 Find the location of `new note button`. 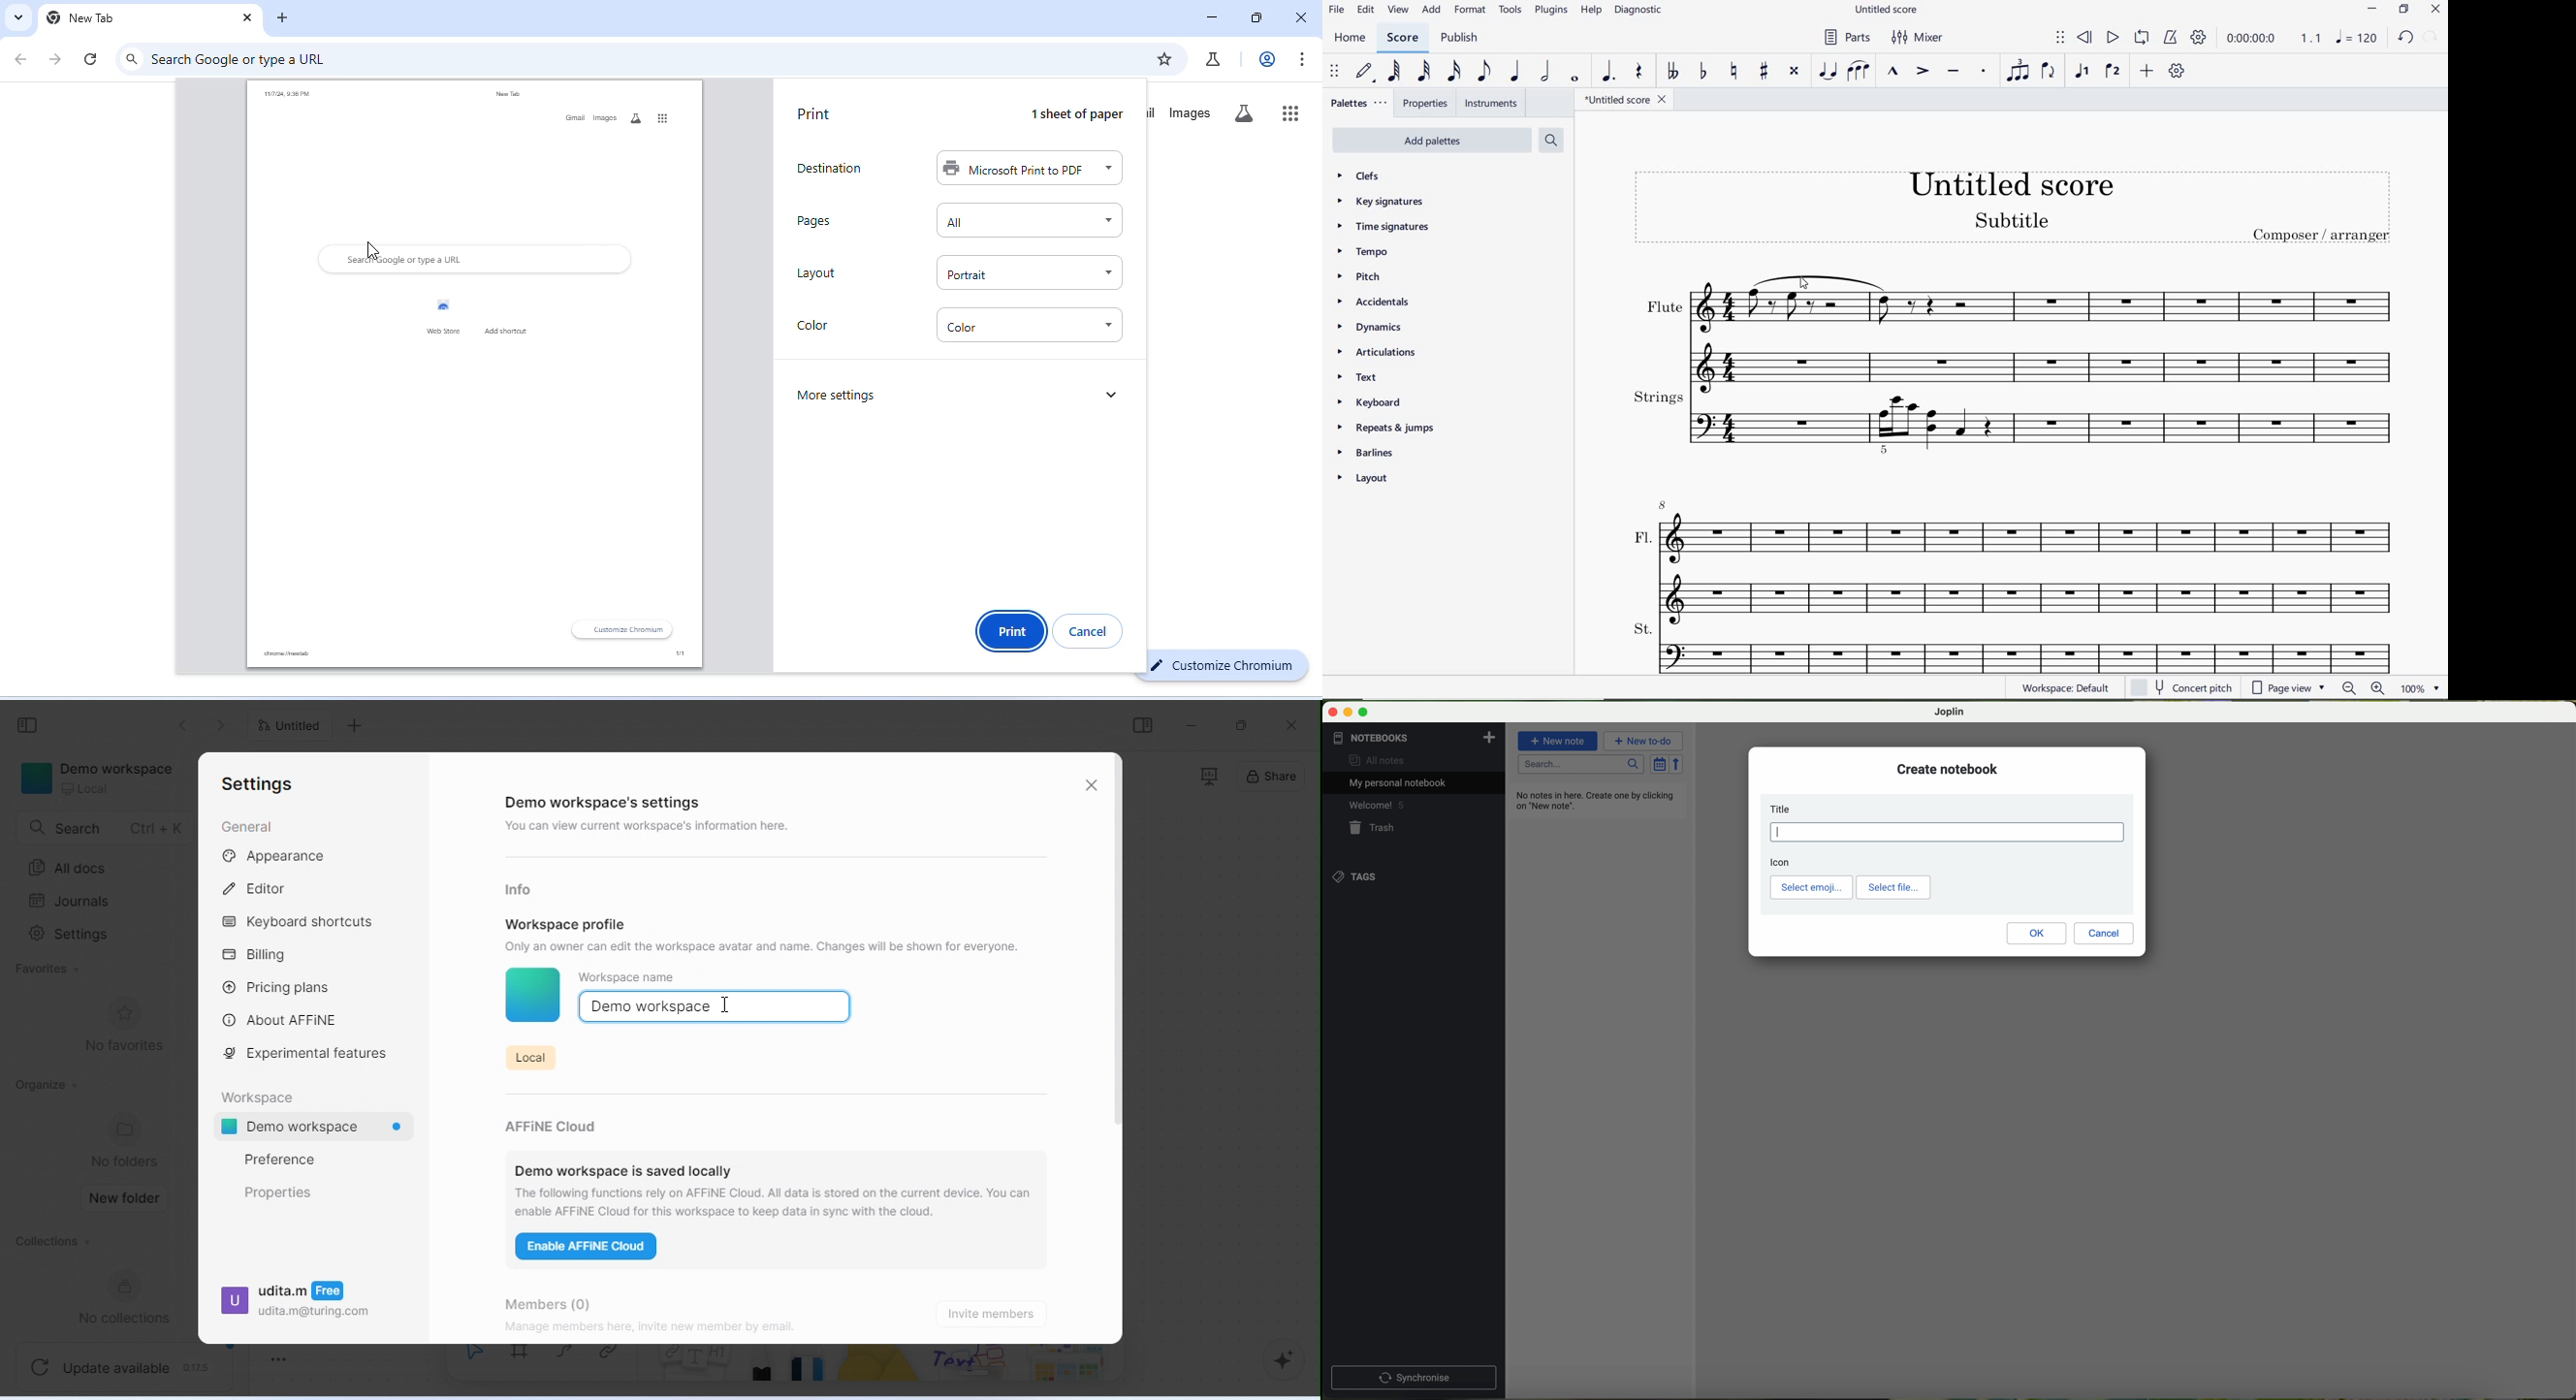

new note button is located at coordinates (1558, 741).